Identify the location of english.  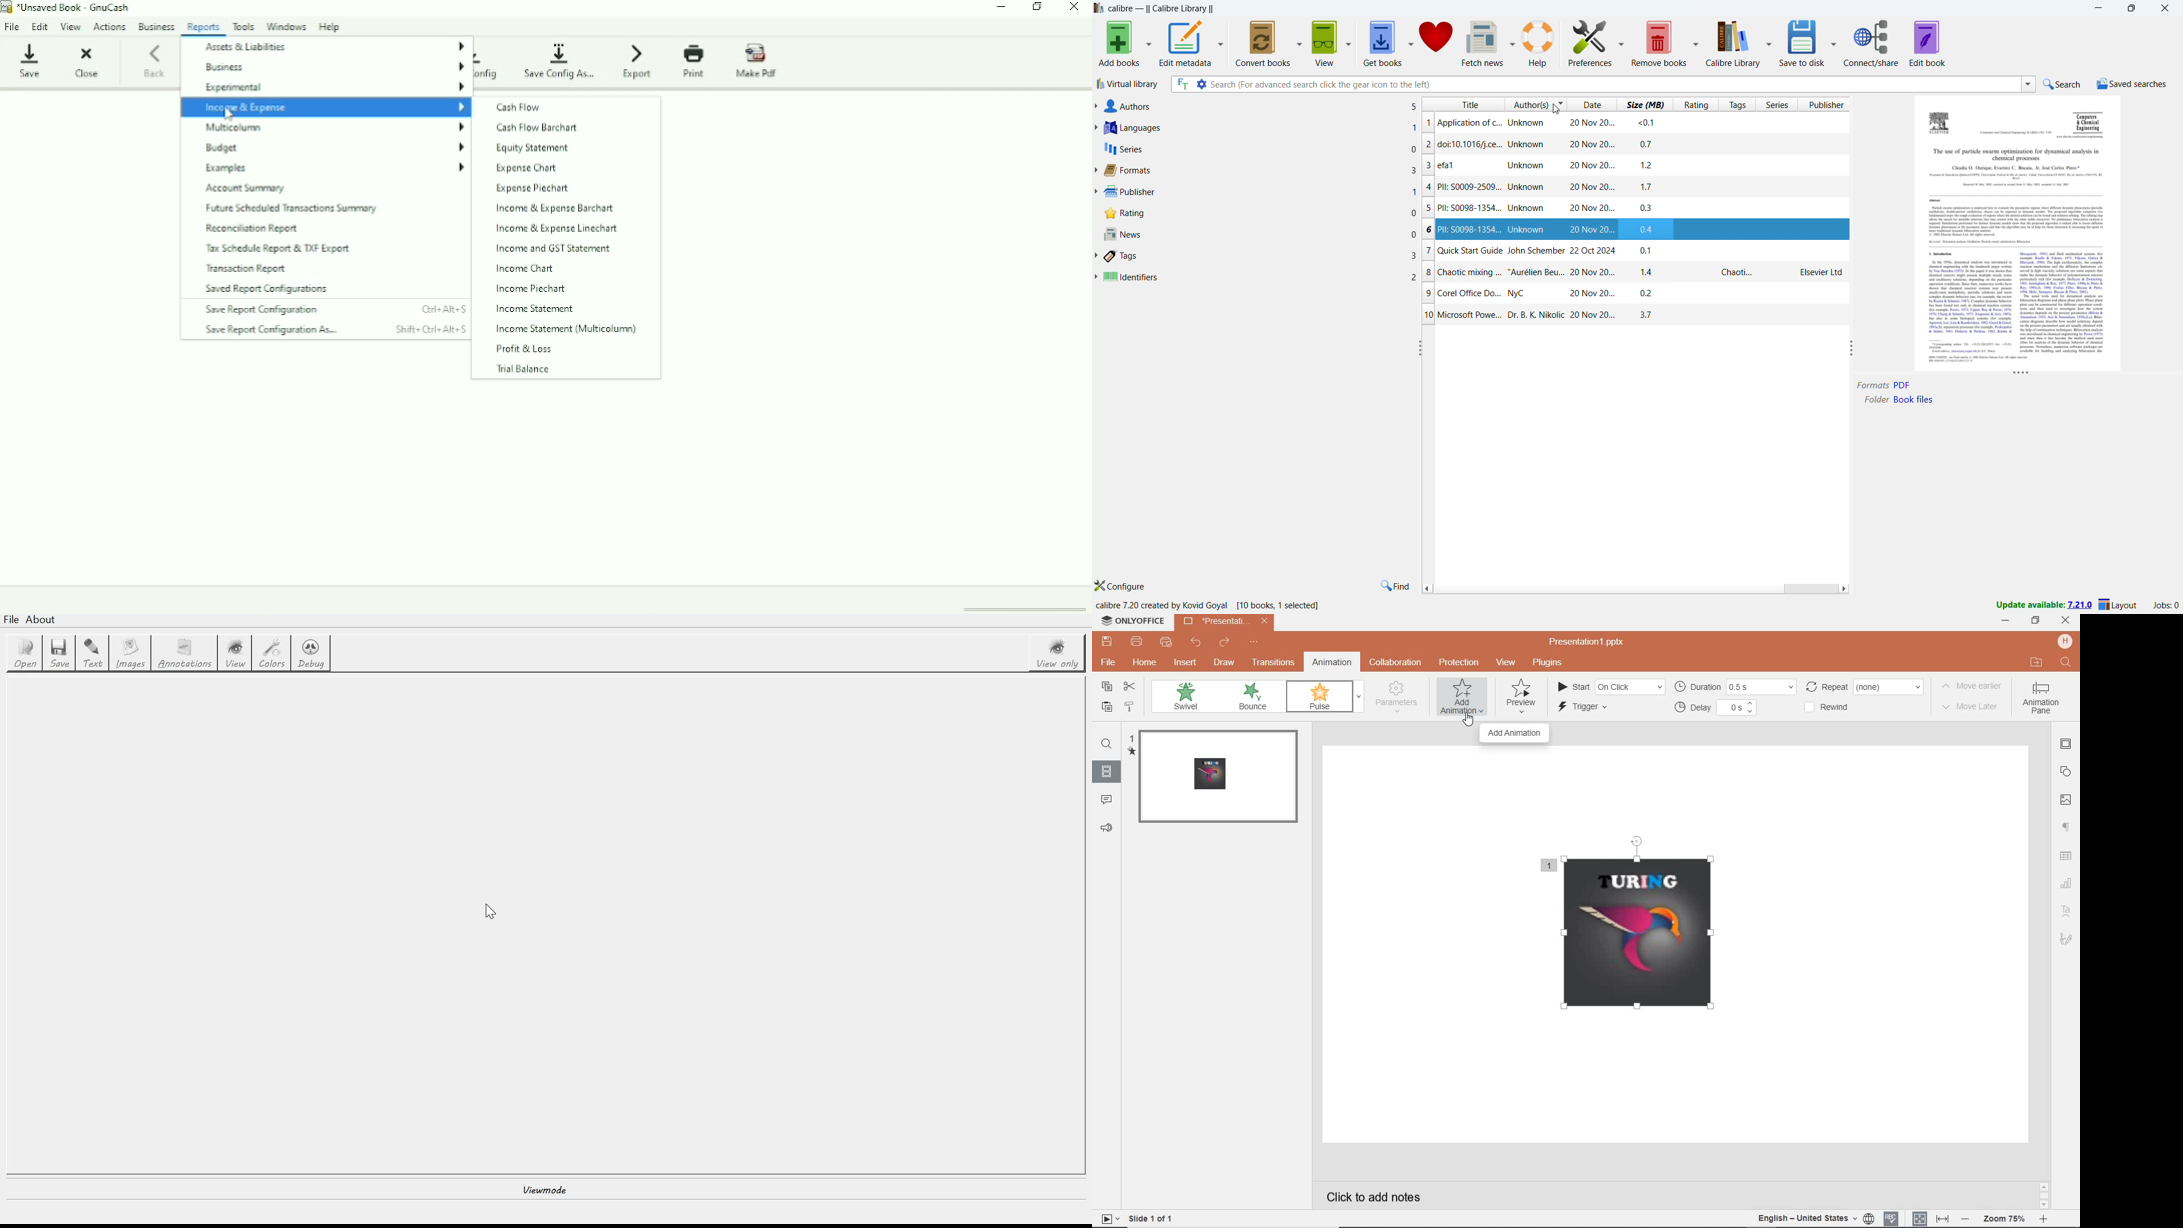
(1803, 1219).